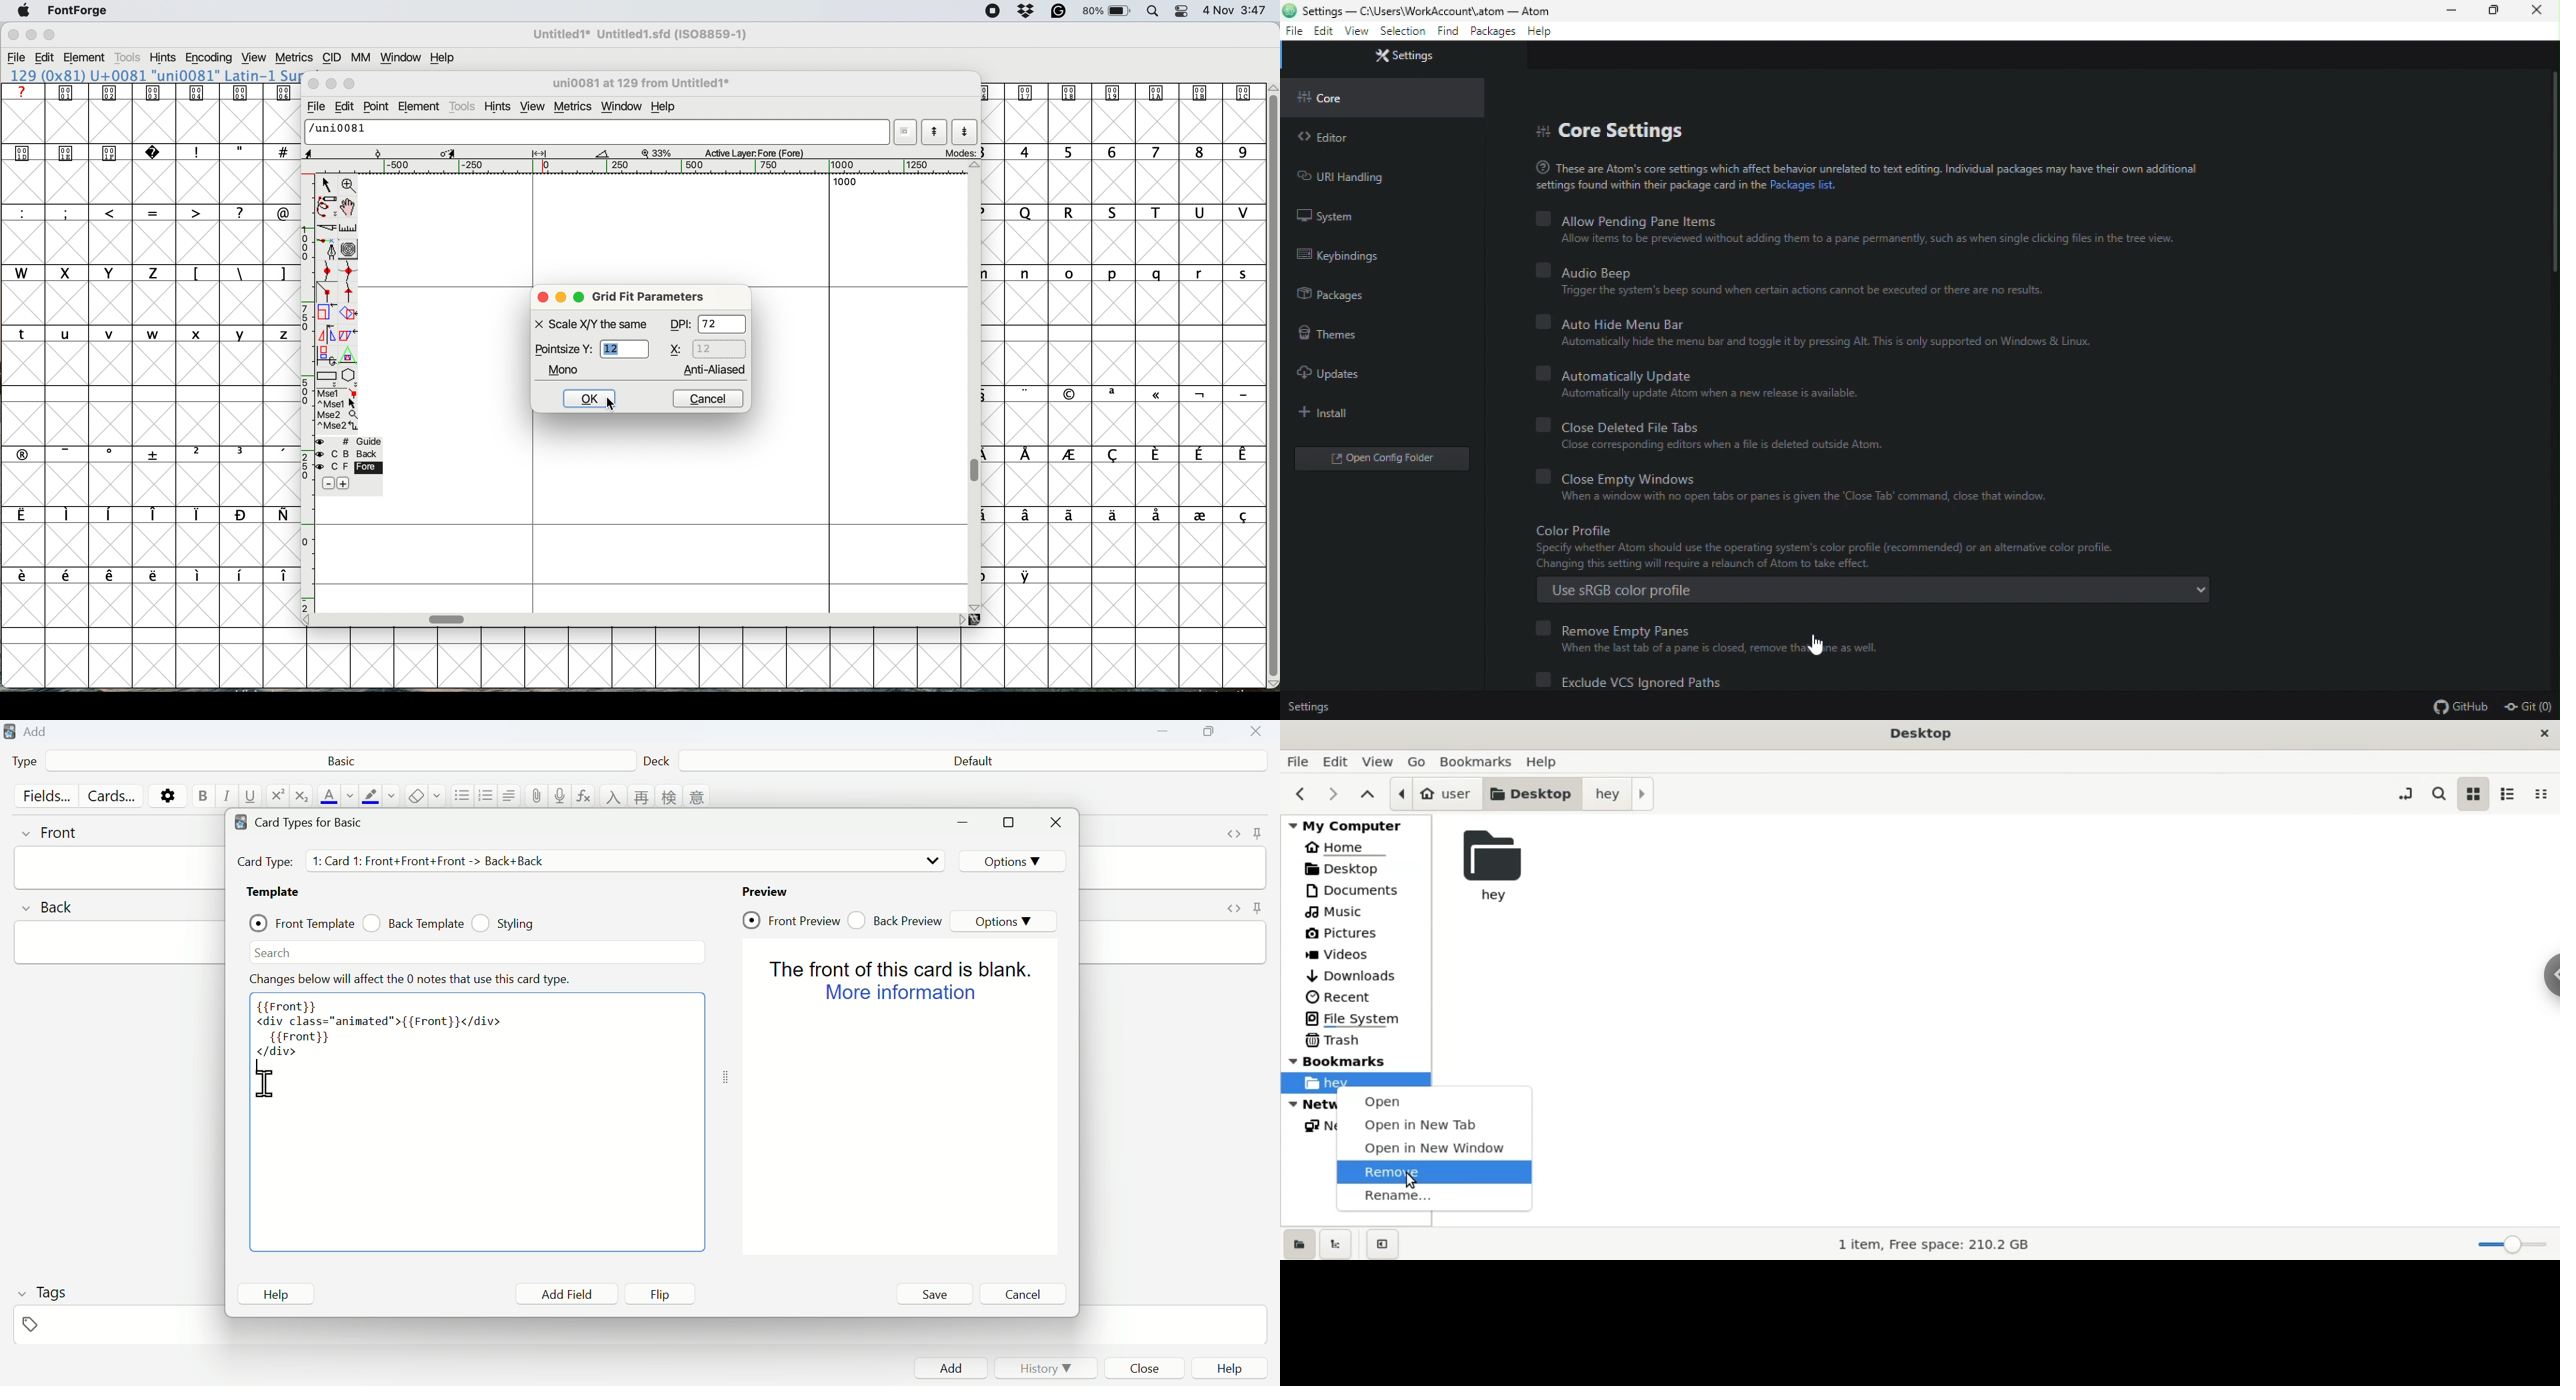 This screenshot has width=2576, height=1400. I want to click on Element, so click(85, 59).